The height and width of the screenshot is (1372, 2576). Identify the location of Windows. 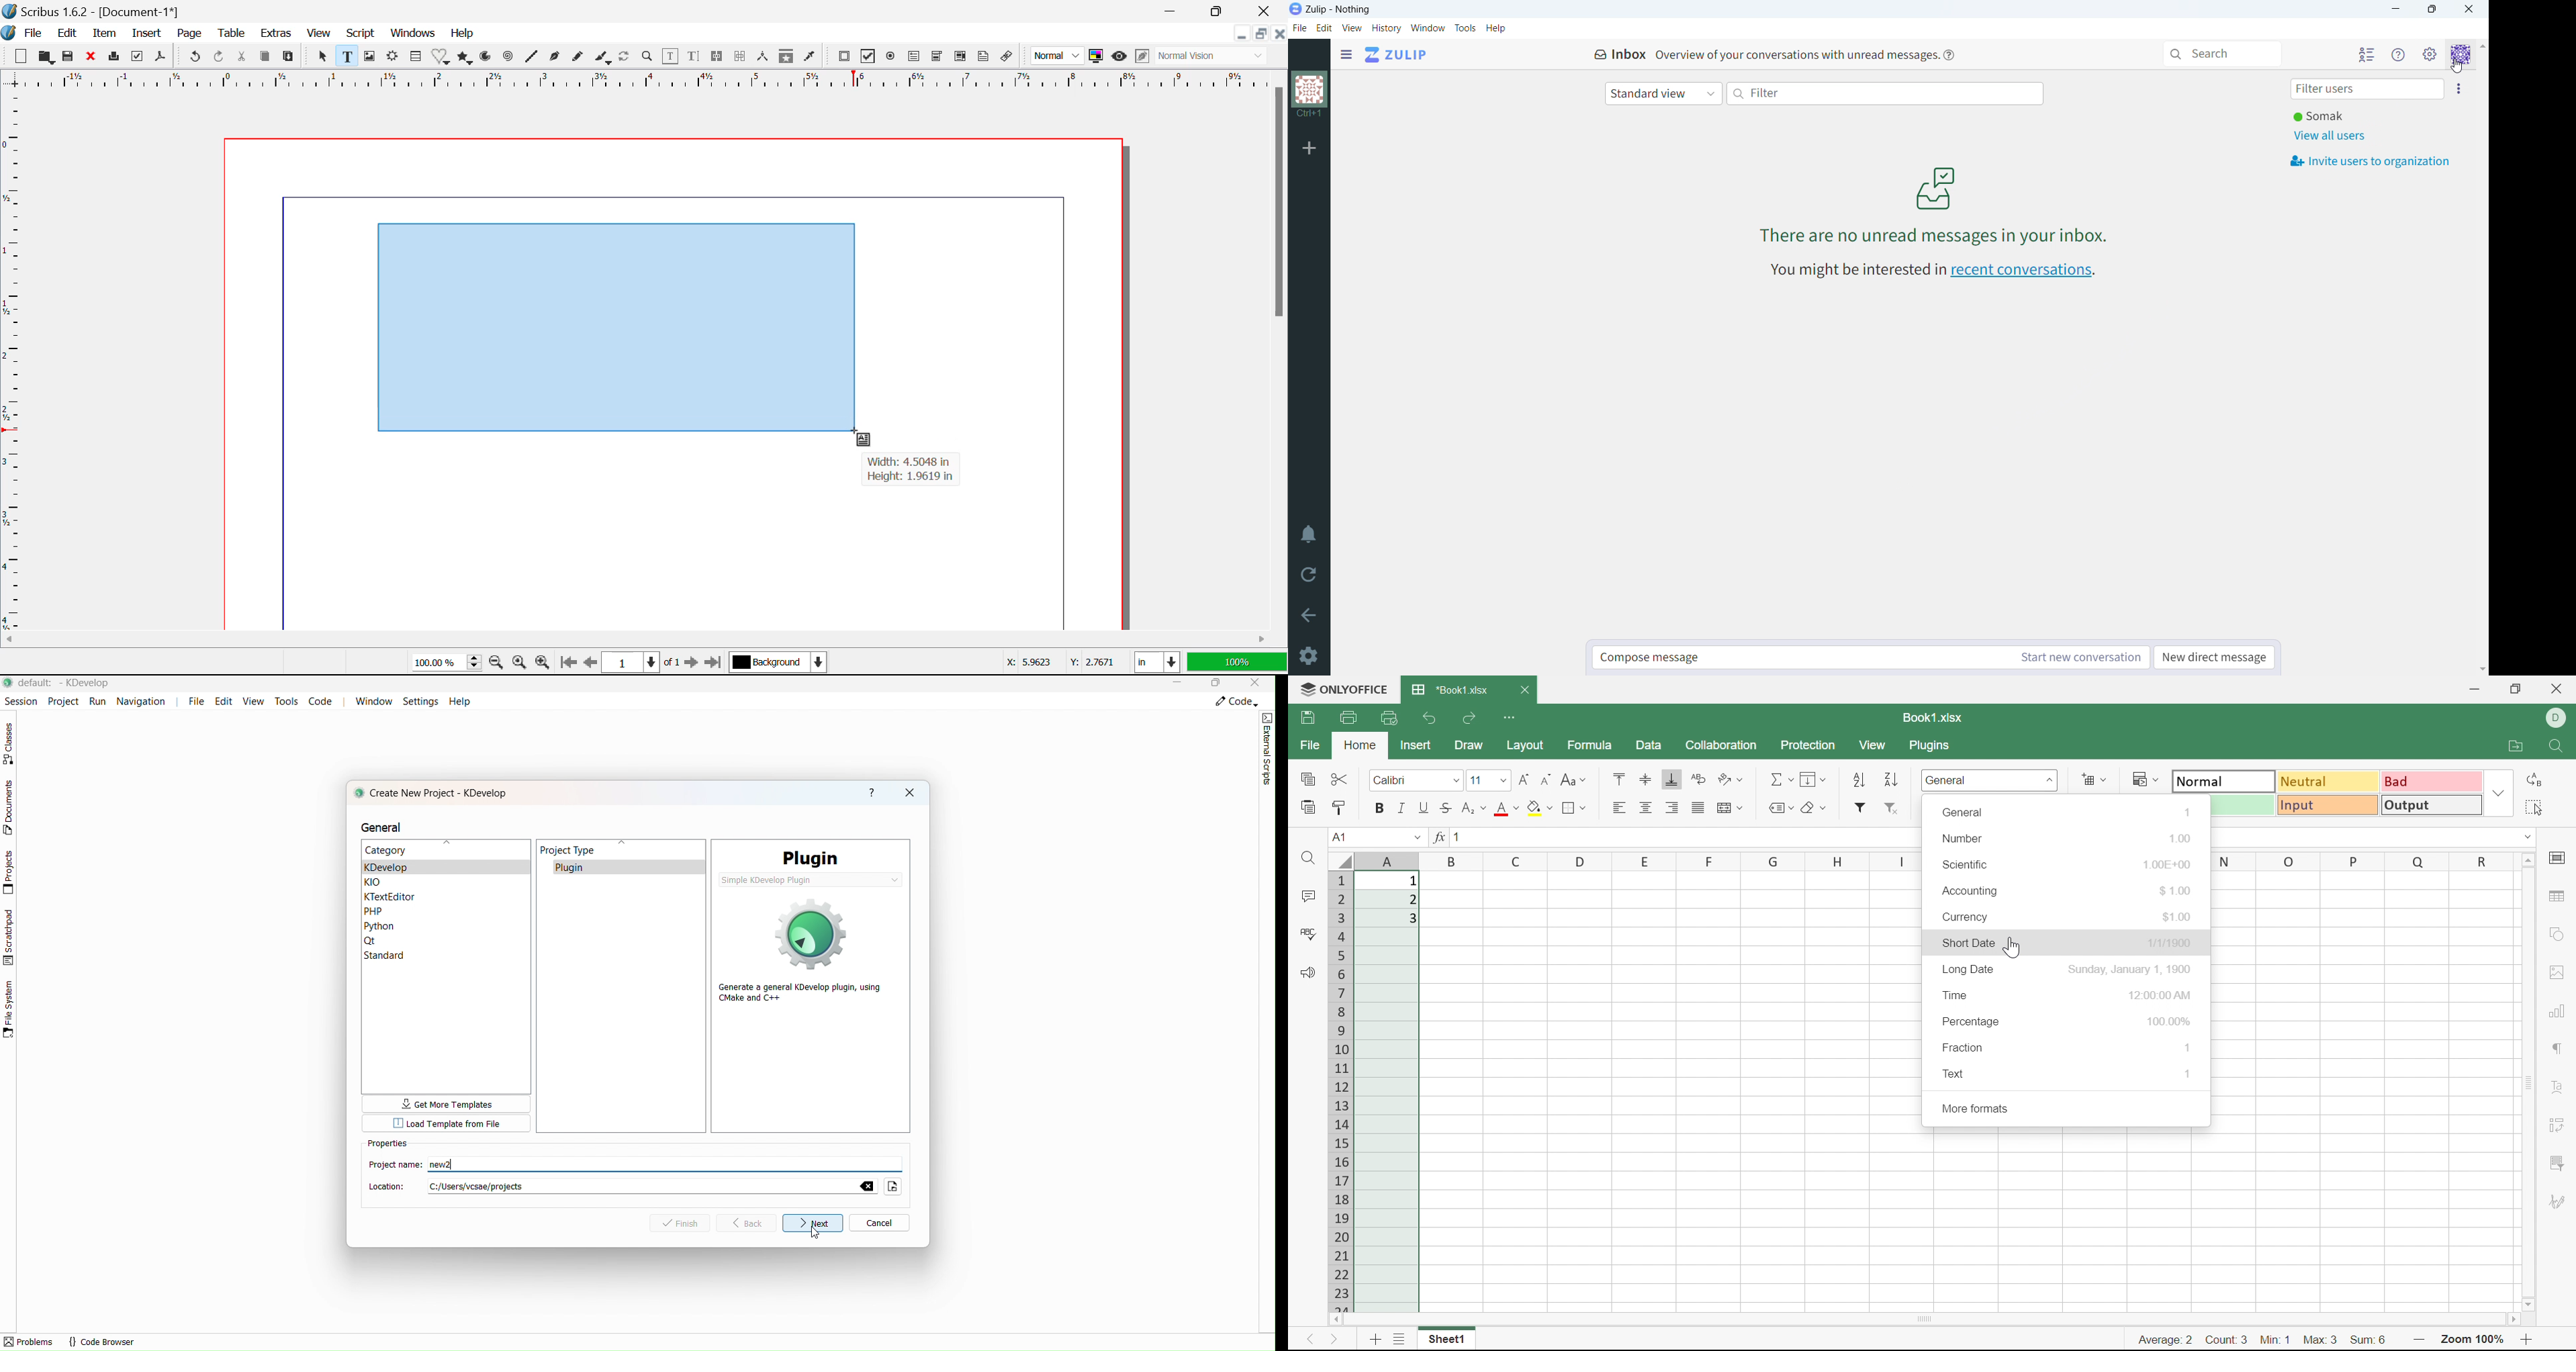
(413, 34).